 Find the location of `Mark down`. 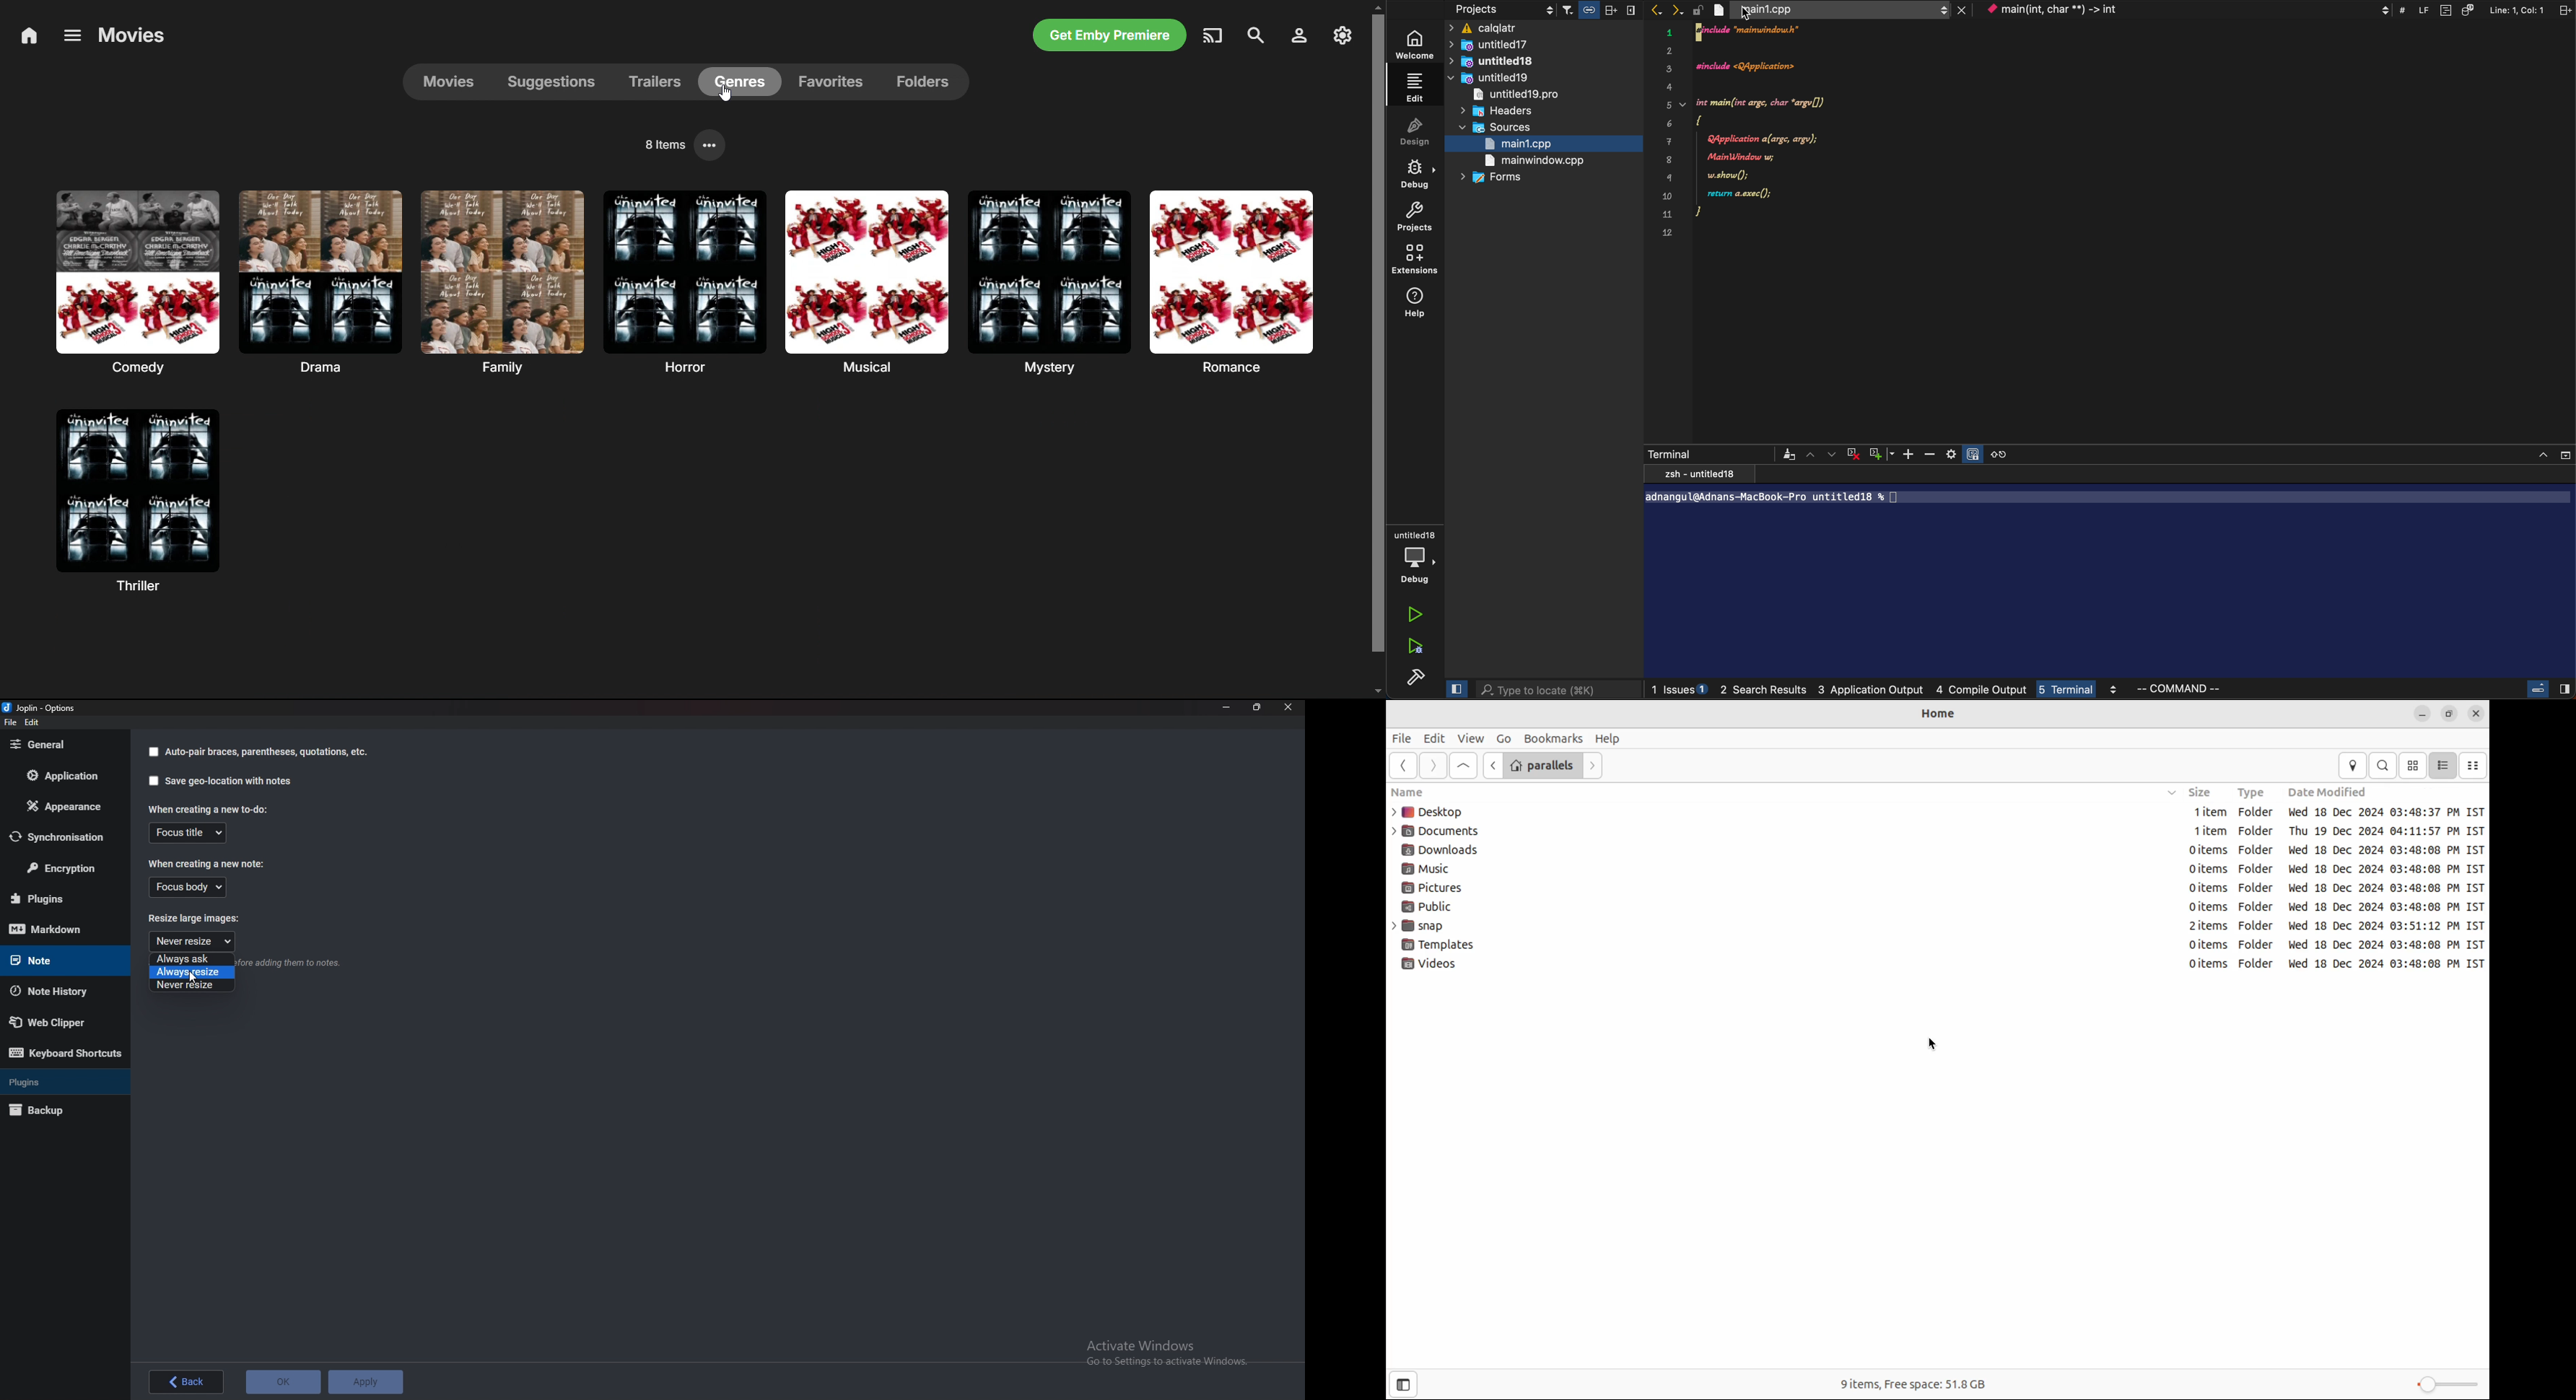

Mark down is located at coordinates (63, 928).